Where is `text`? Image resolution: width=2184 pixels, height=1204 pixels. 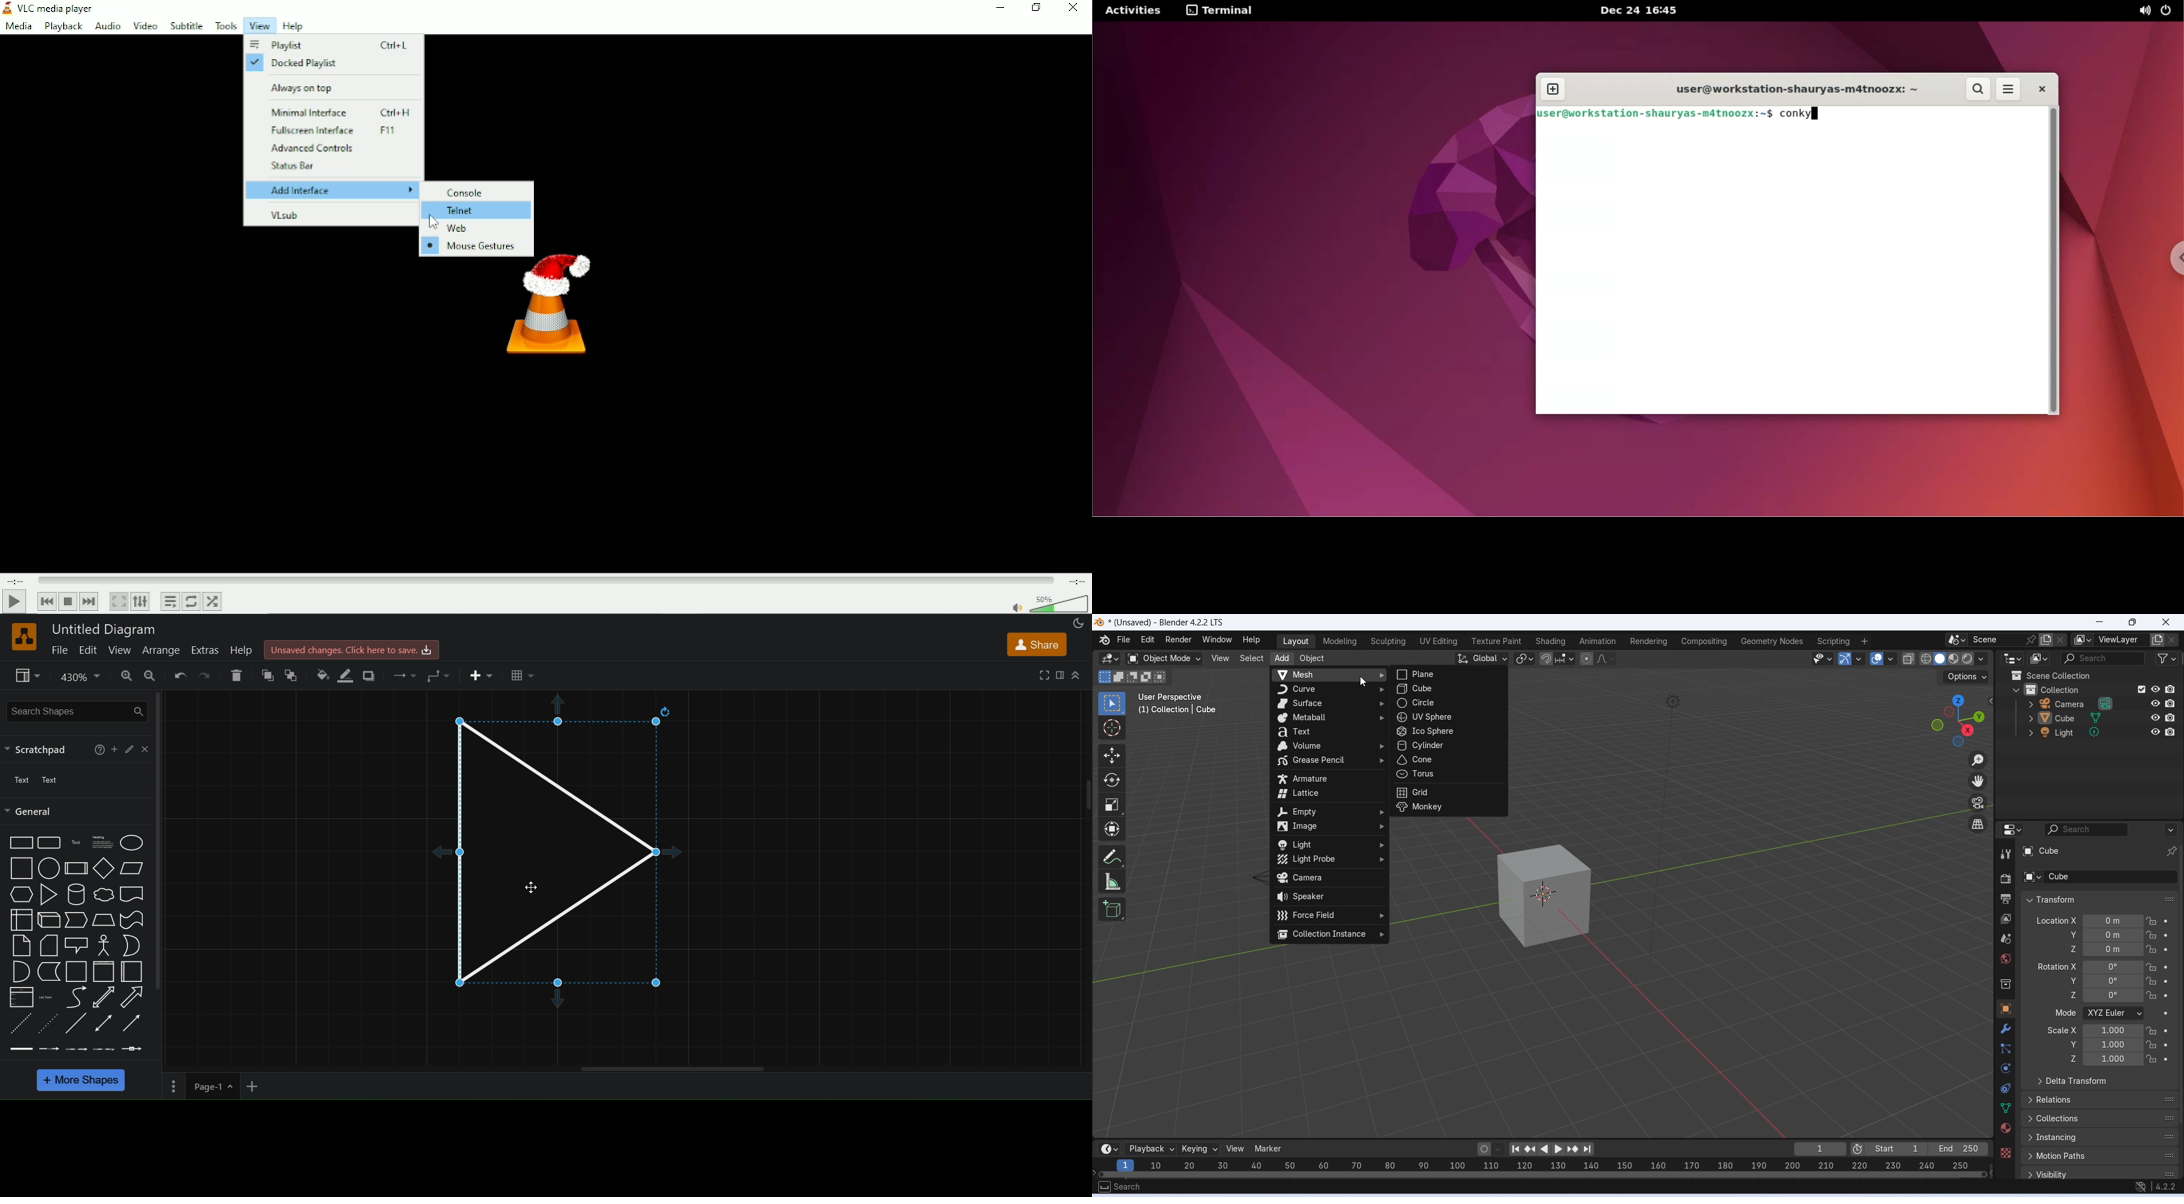 text is located at coordinates (1329, 732).